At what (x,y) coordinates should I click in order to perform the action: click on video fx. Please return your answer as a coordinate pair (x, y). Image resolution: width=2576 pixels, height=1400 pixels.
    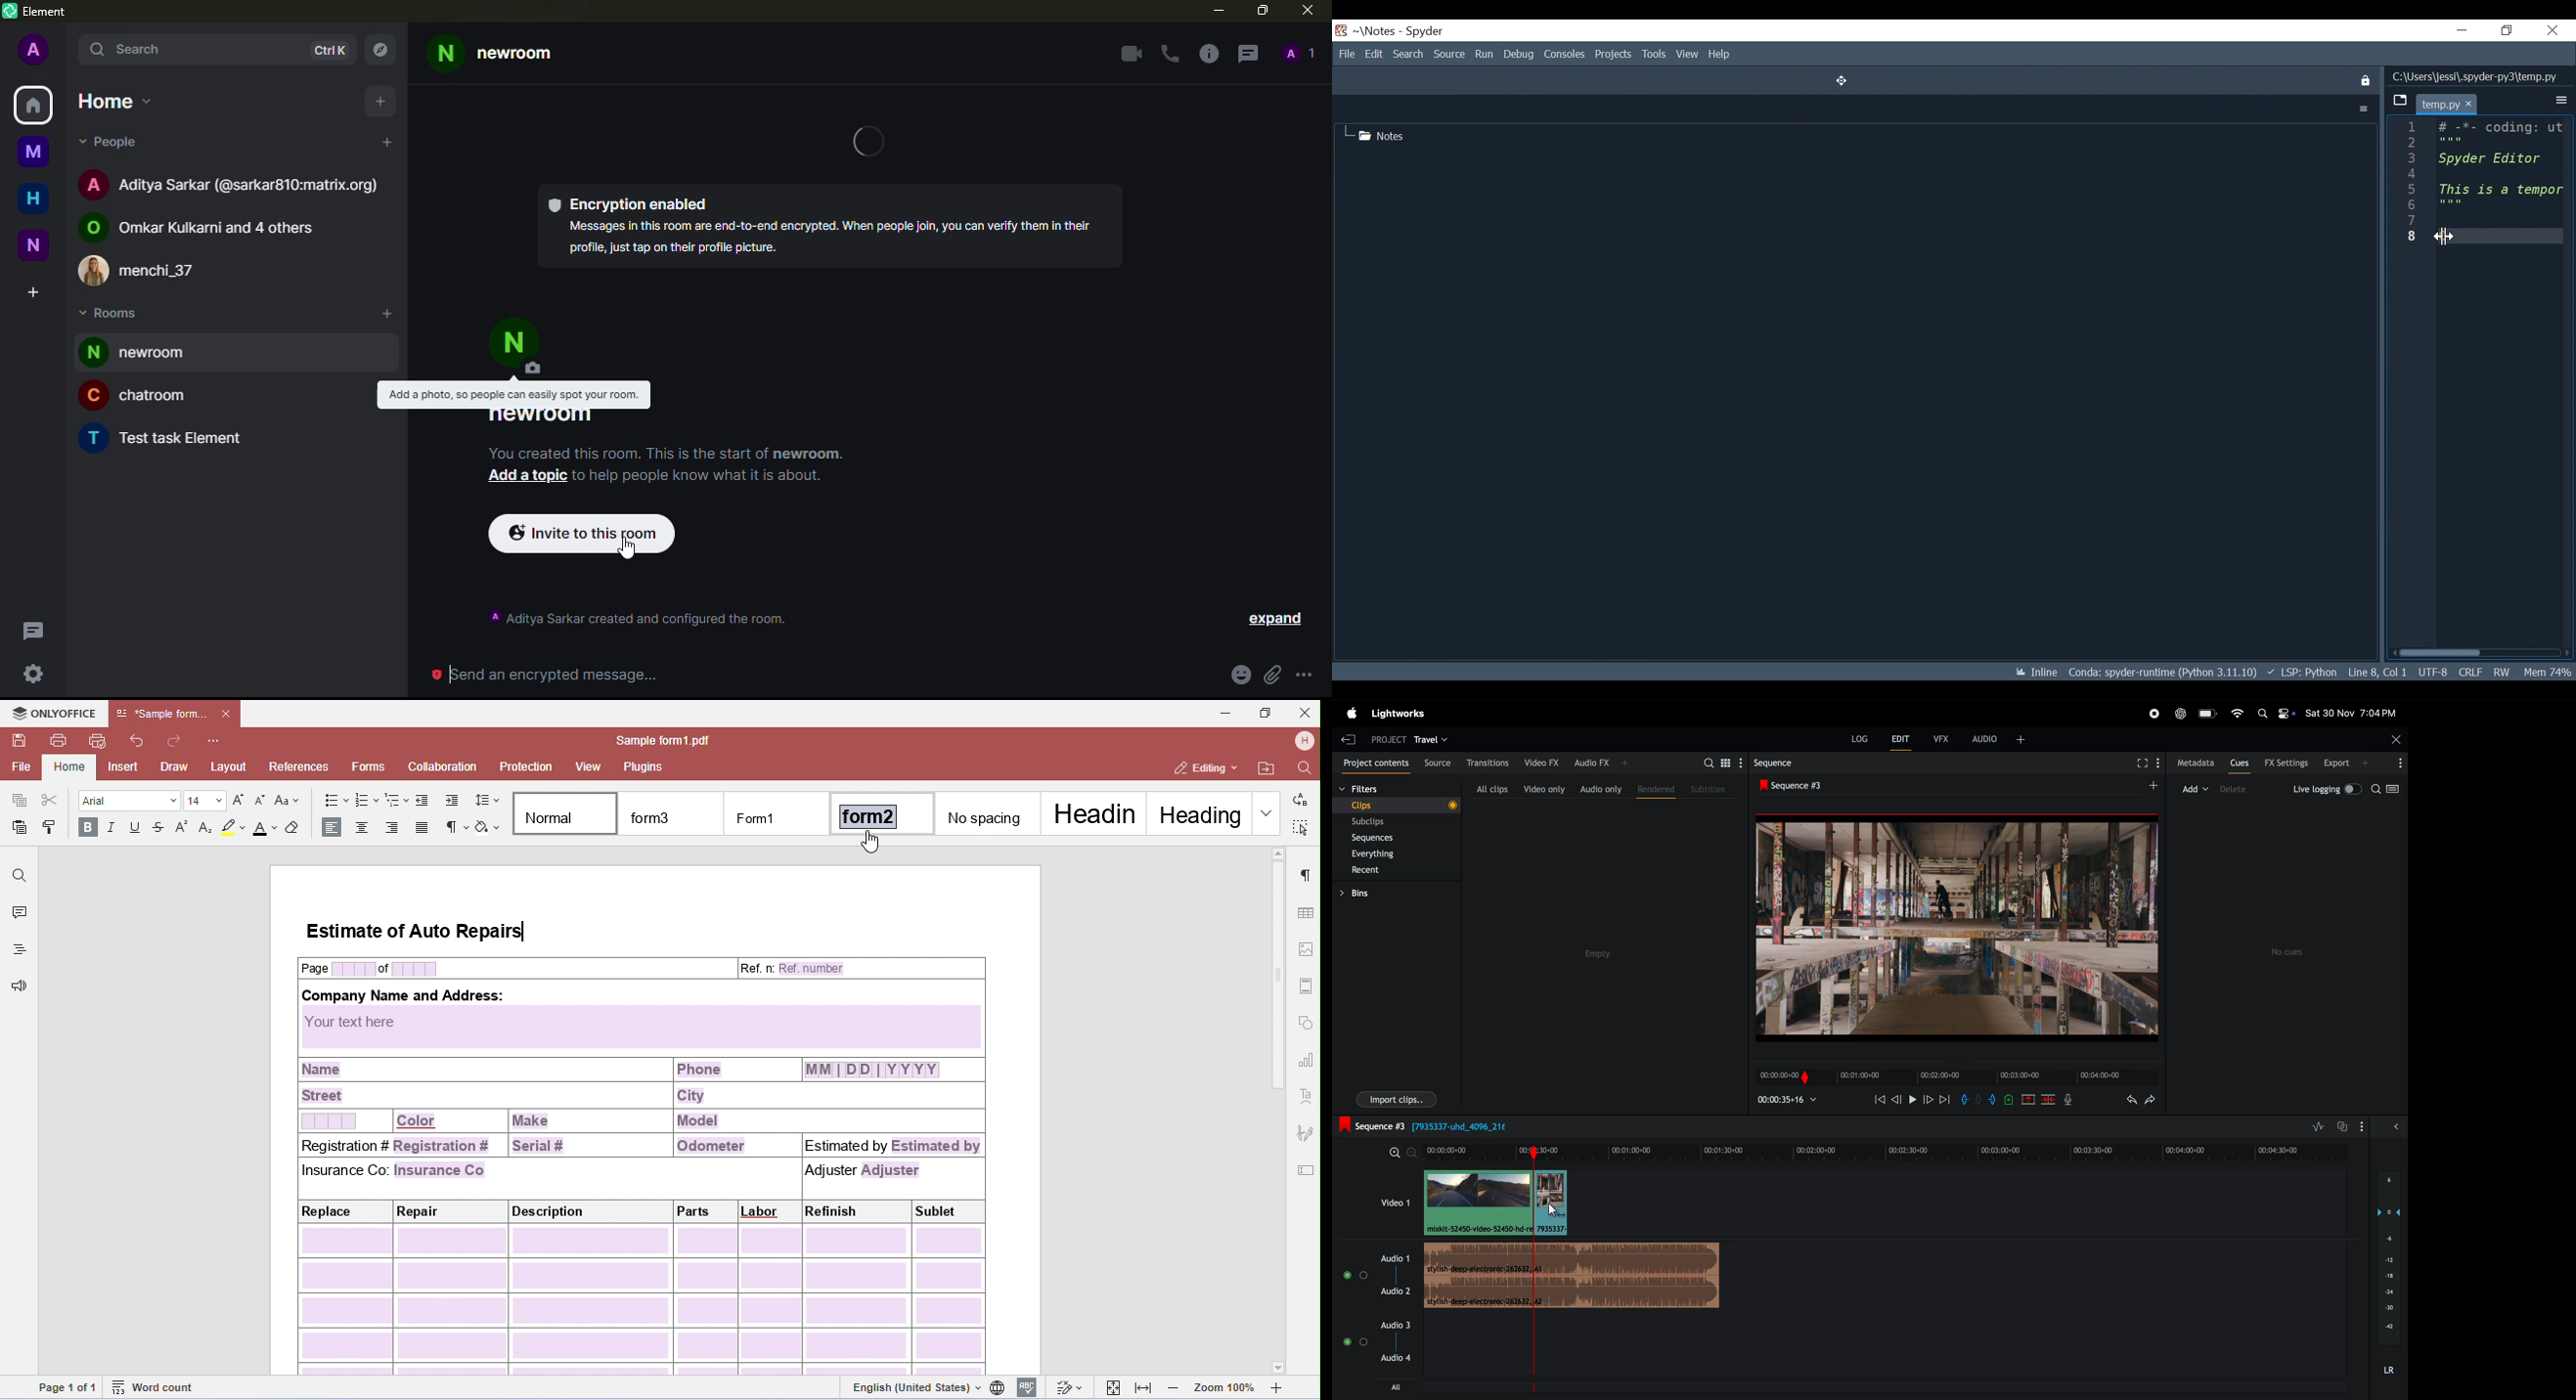
    Looking at the image, I should click on (1541, 763).